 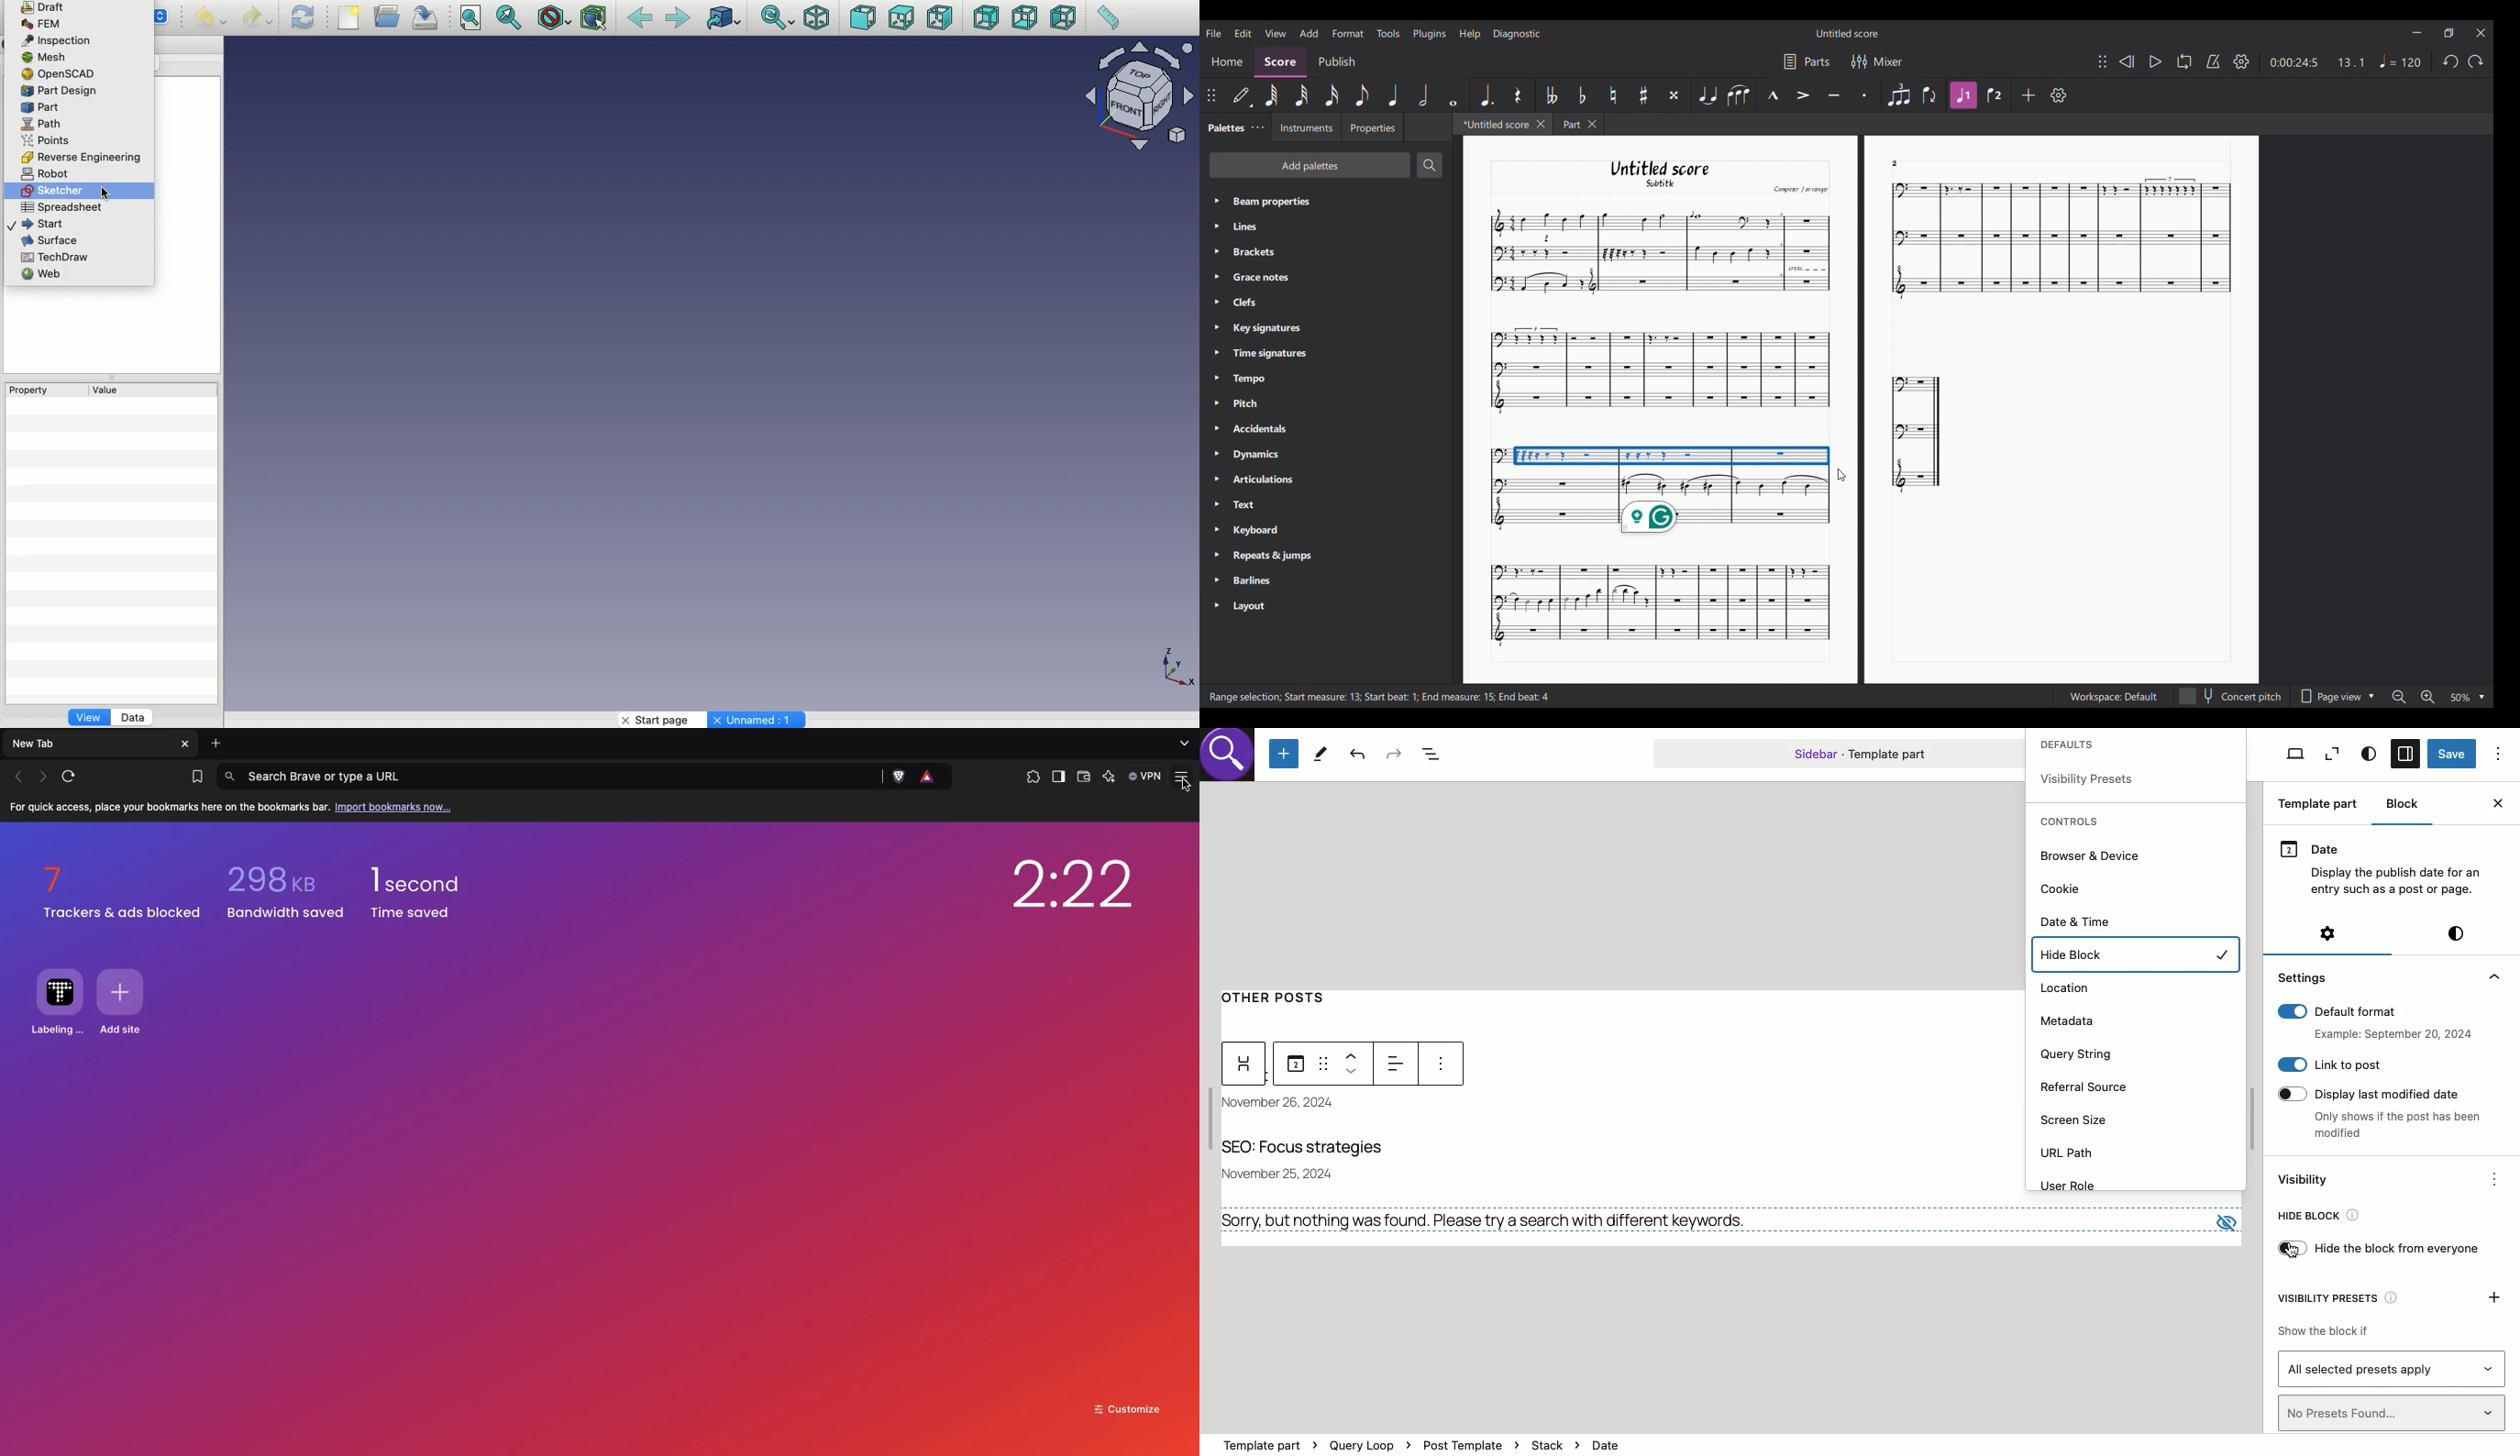 I want to click on > Beam properties, so click(x=1264, y=201).